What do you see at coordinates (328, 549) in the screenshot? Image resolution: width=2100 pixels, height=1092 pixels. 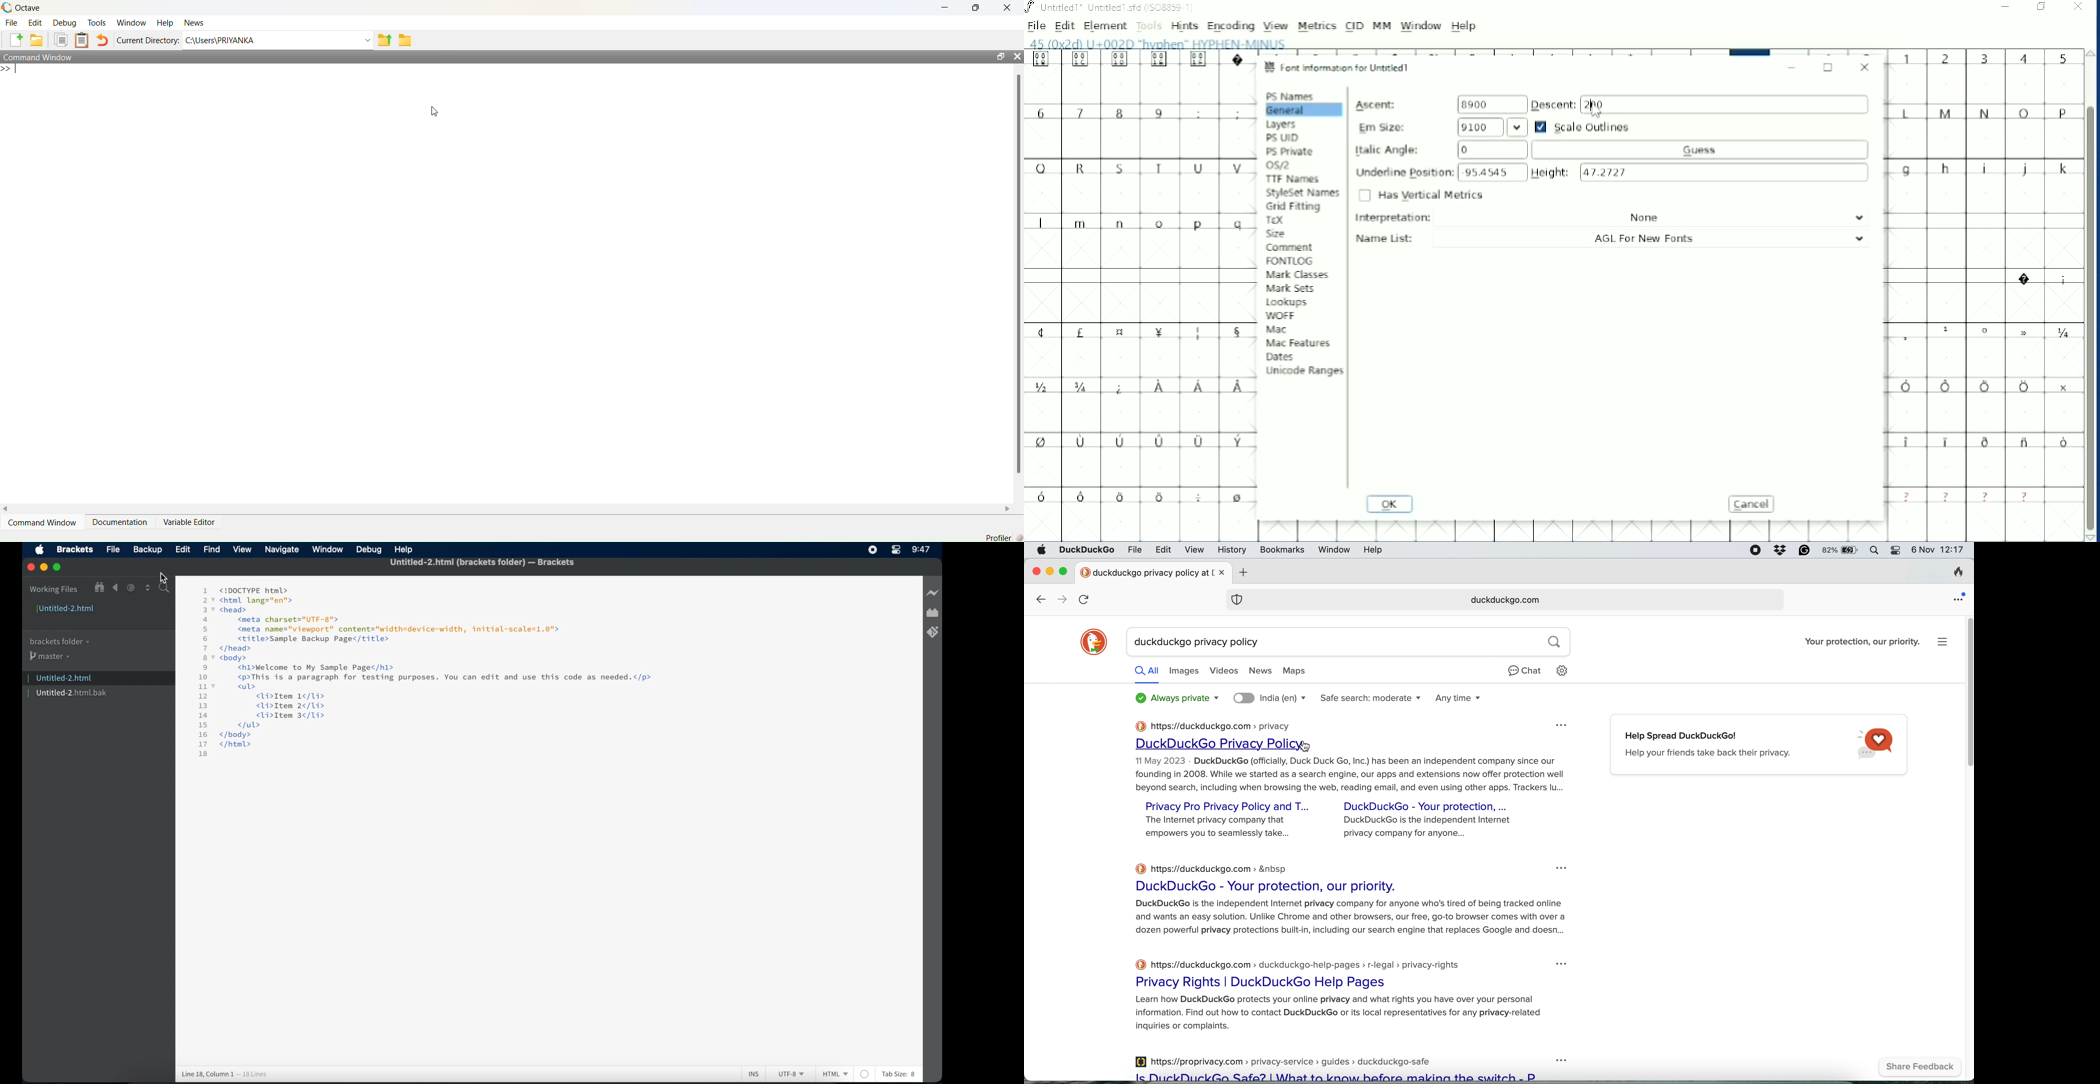 I see `window` at bounding box center [328, 549].